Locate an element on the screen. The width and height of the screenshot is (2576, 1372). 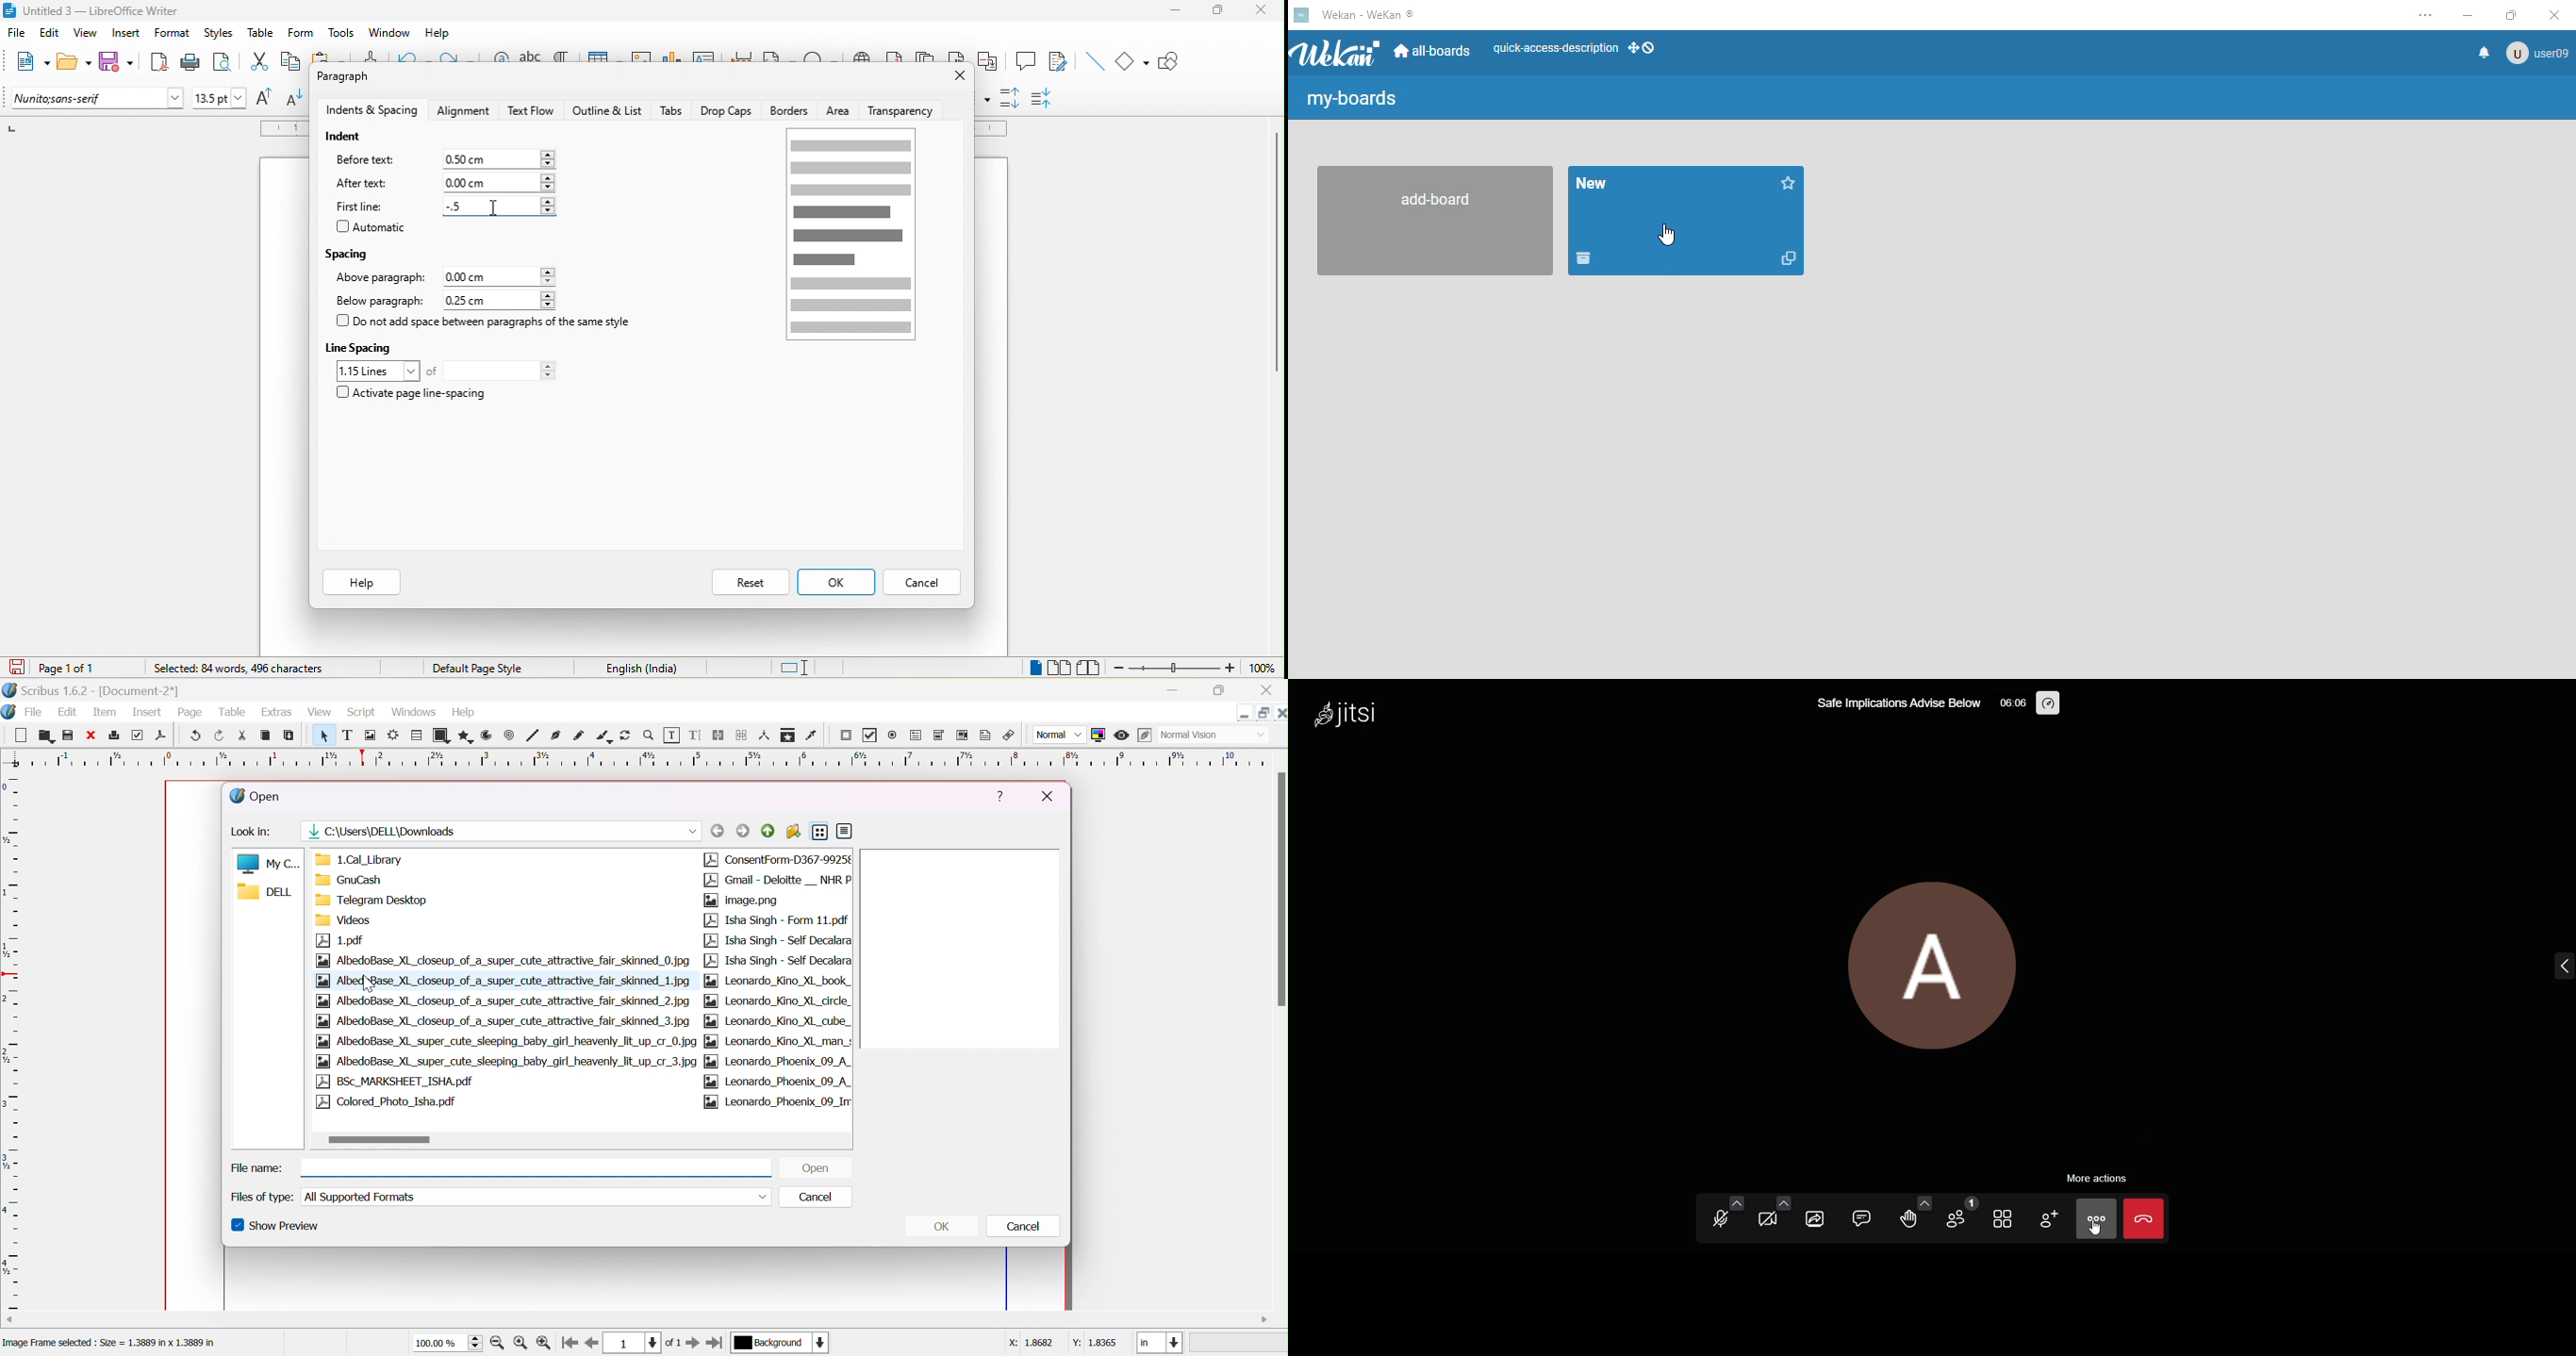
share screen is located at coordinates (1816, 1219).